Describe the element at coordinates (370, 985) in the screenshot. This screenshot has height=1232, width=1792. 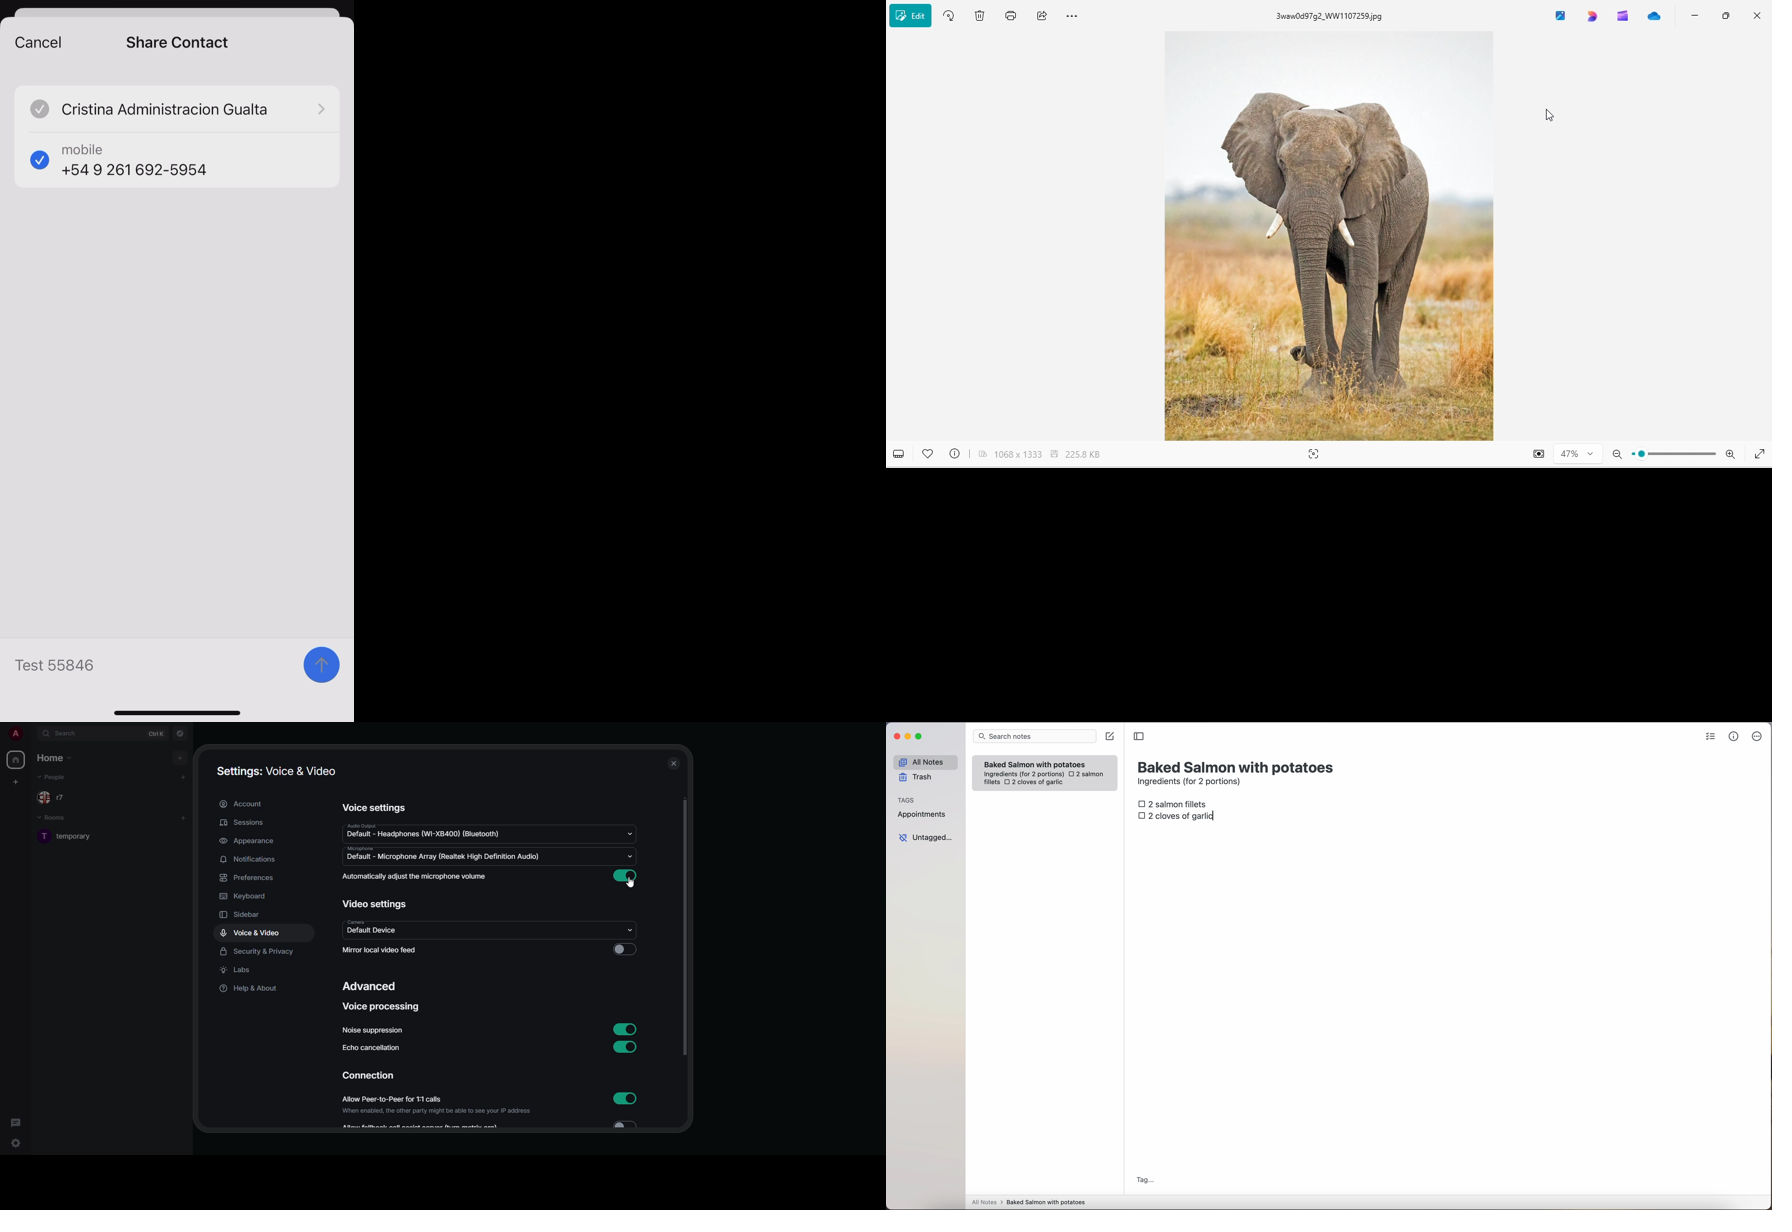
I see `advanced` at that location.